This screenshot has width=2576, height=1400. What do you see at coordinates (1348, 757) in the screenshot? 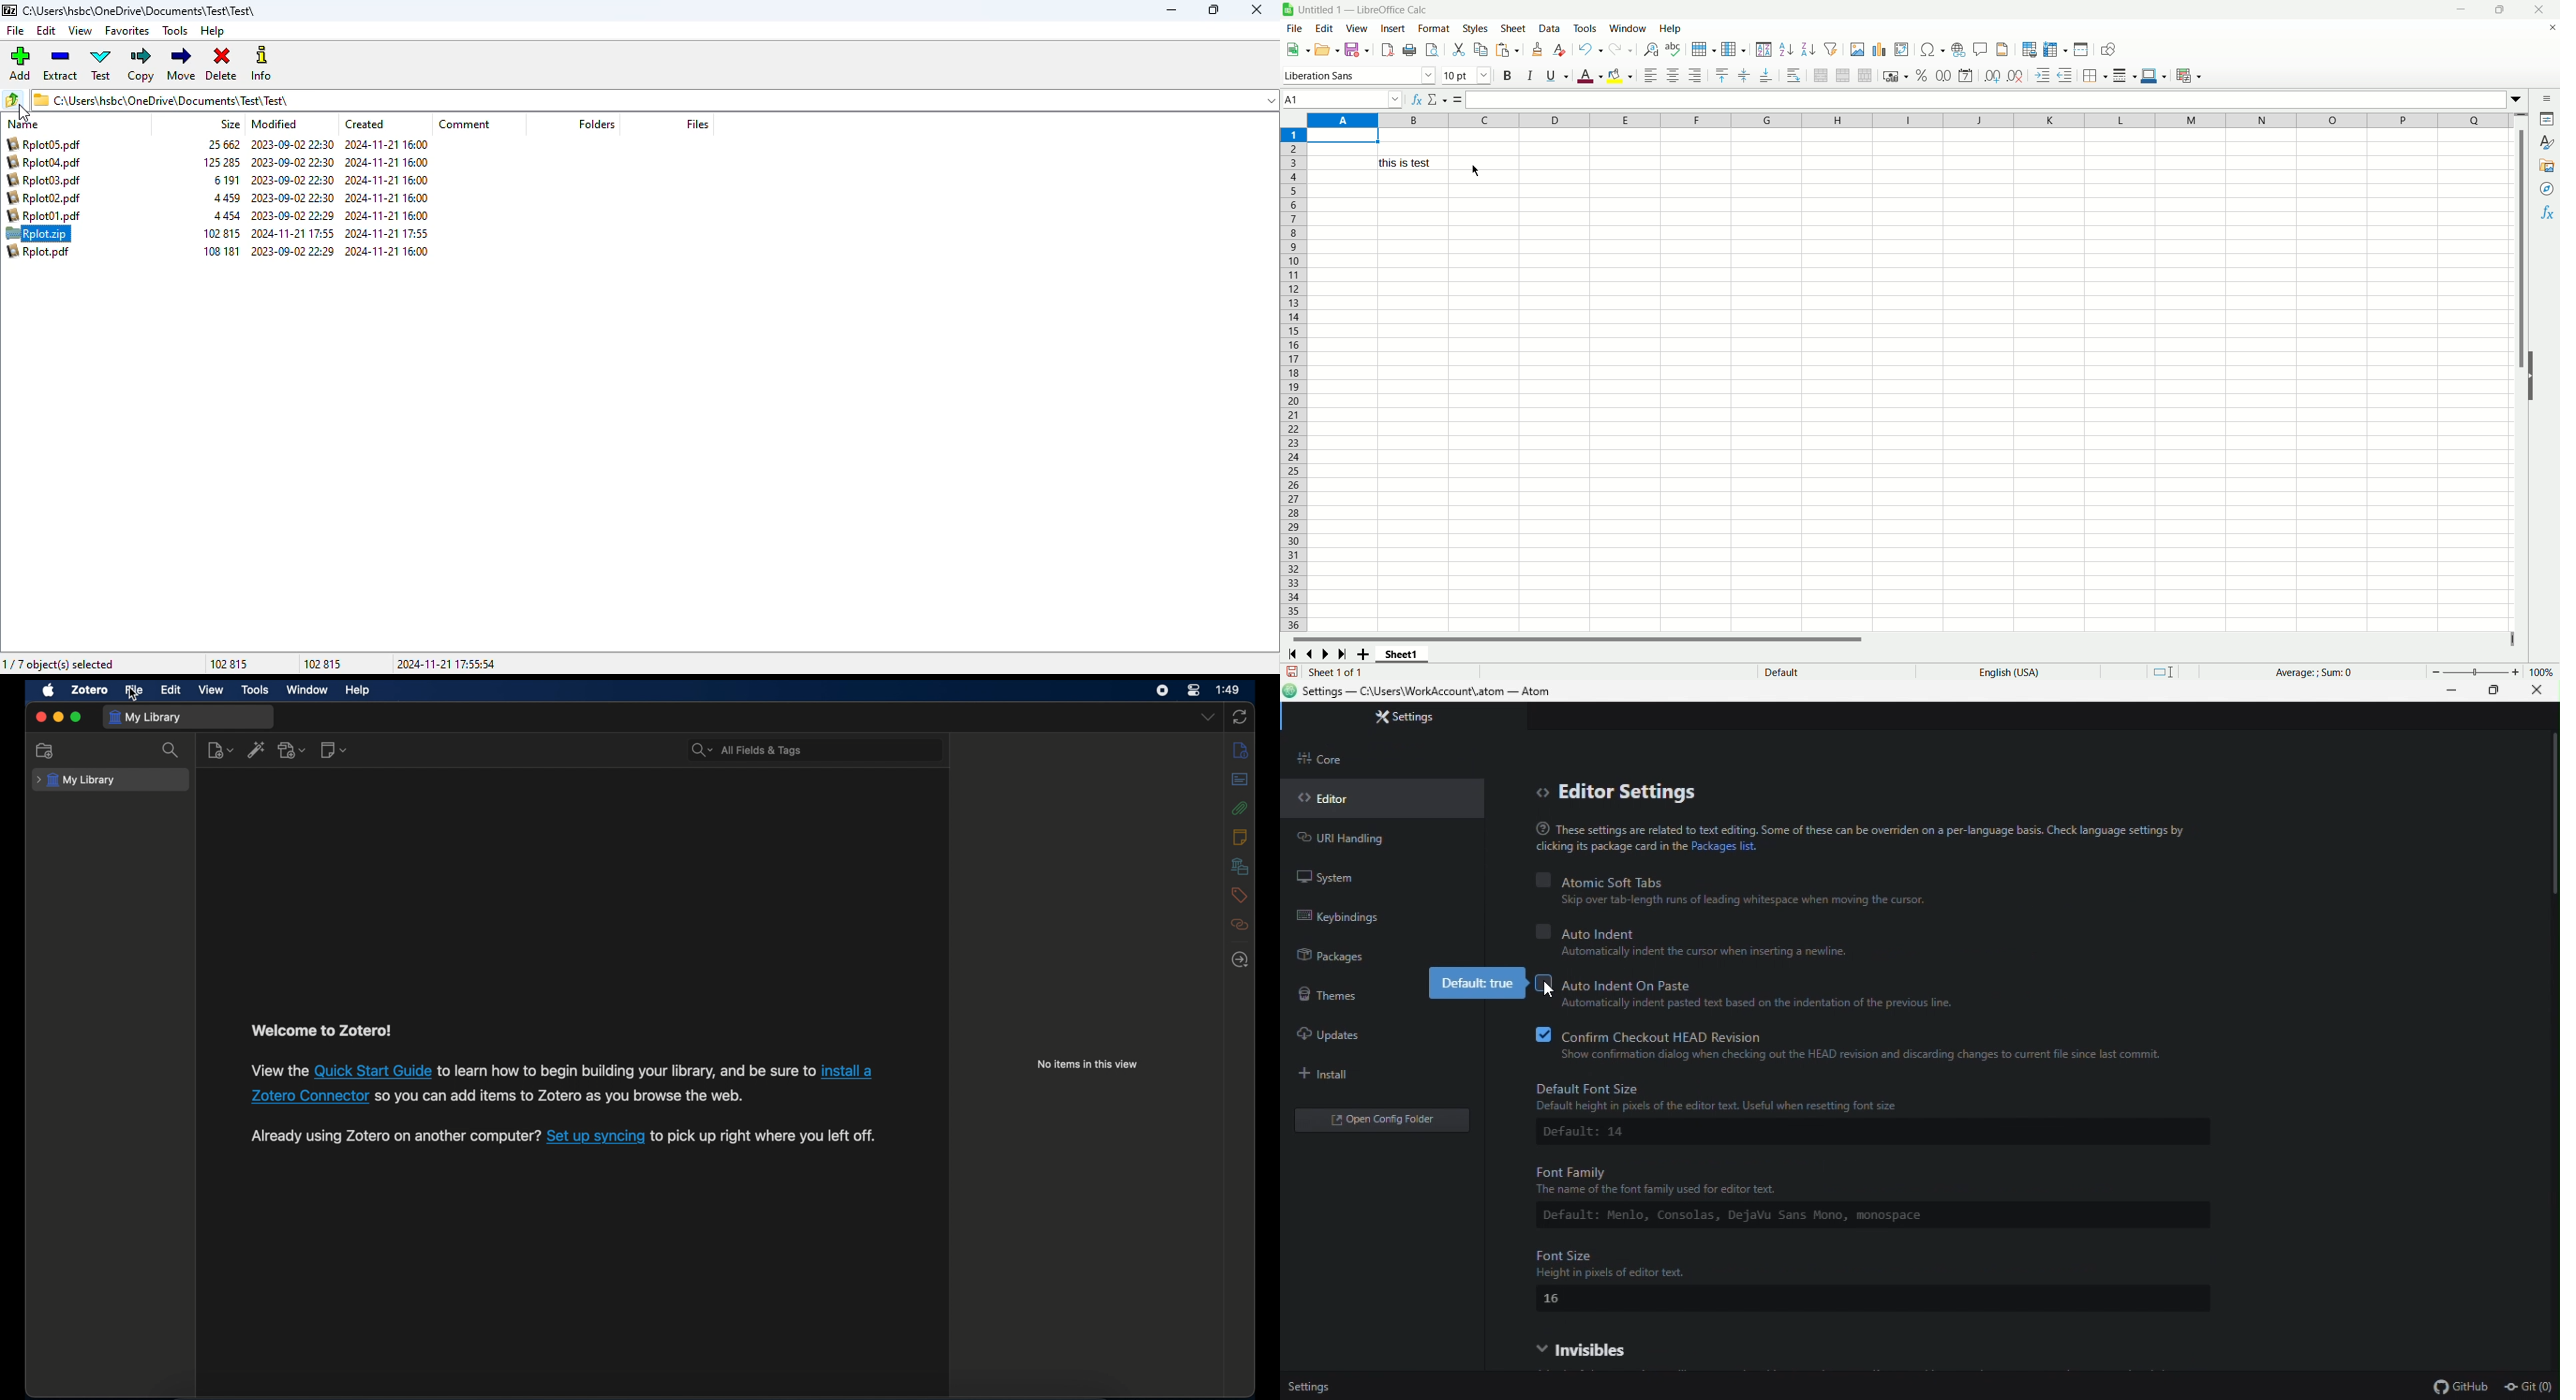
I see `Core ` at bounding box center [1348, 757].